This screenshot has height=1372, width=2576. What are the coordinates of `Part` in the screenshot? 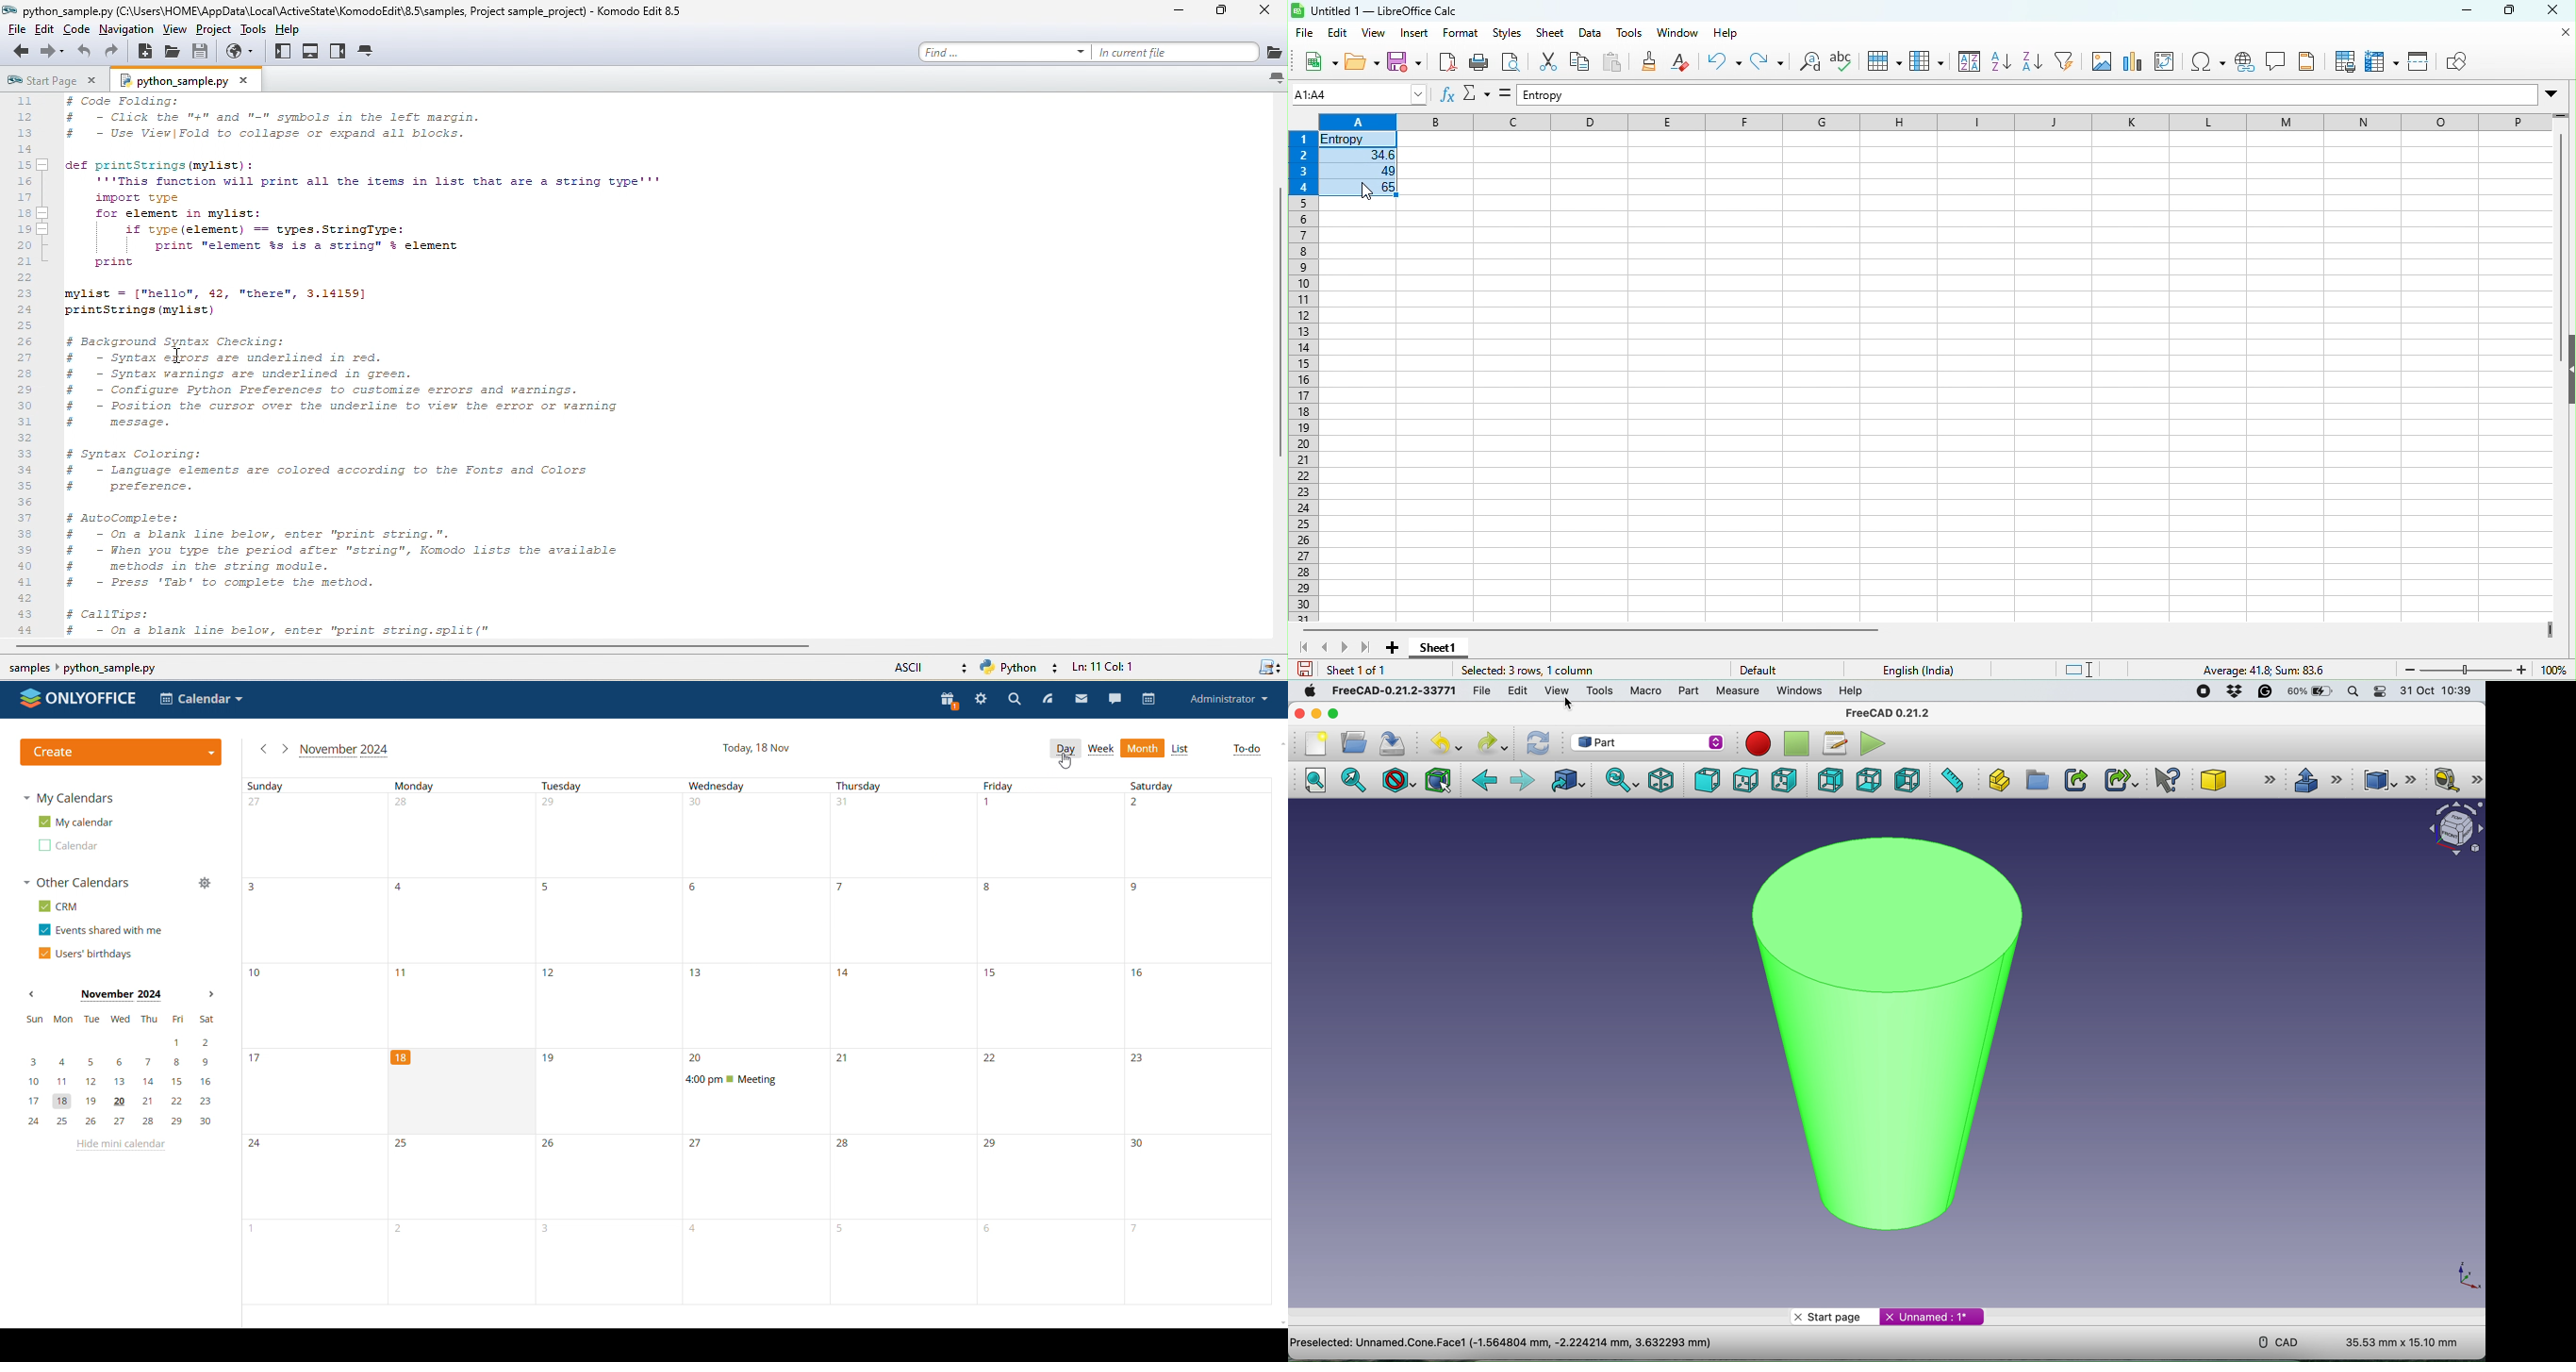 It's located at (1645, 743).